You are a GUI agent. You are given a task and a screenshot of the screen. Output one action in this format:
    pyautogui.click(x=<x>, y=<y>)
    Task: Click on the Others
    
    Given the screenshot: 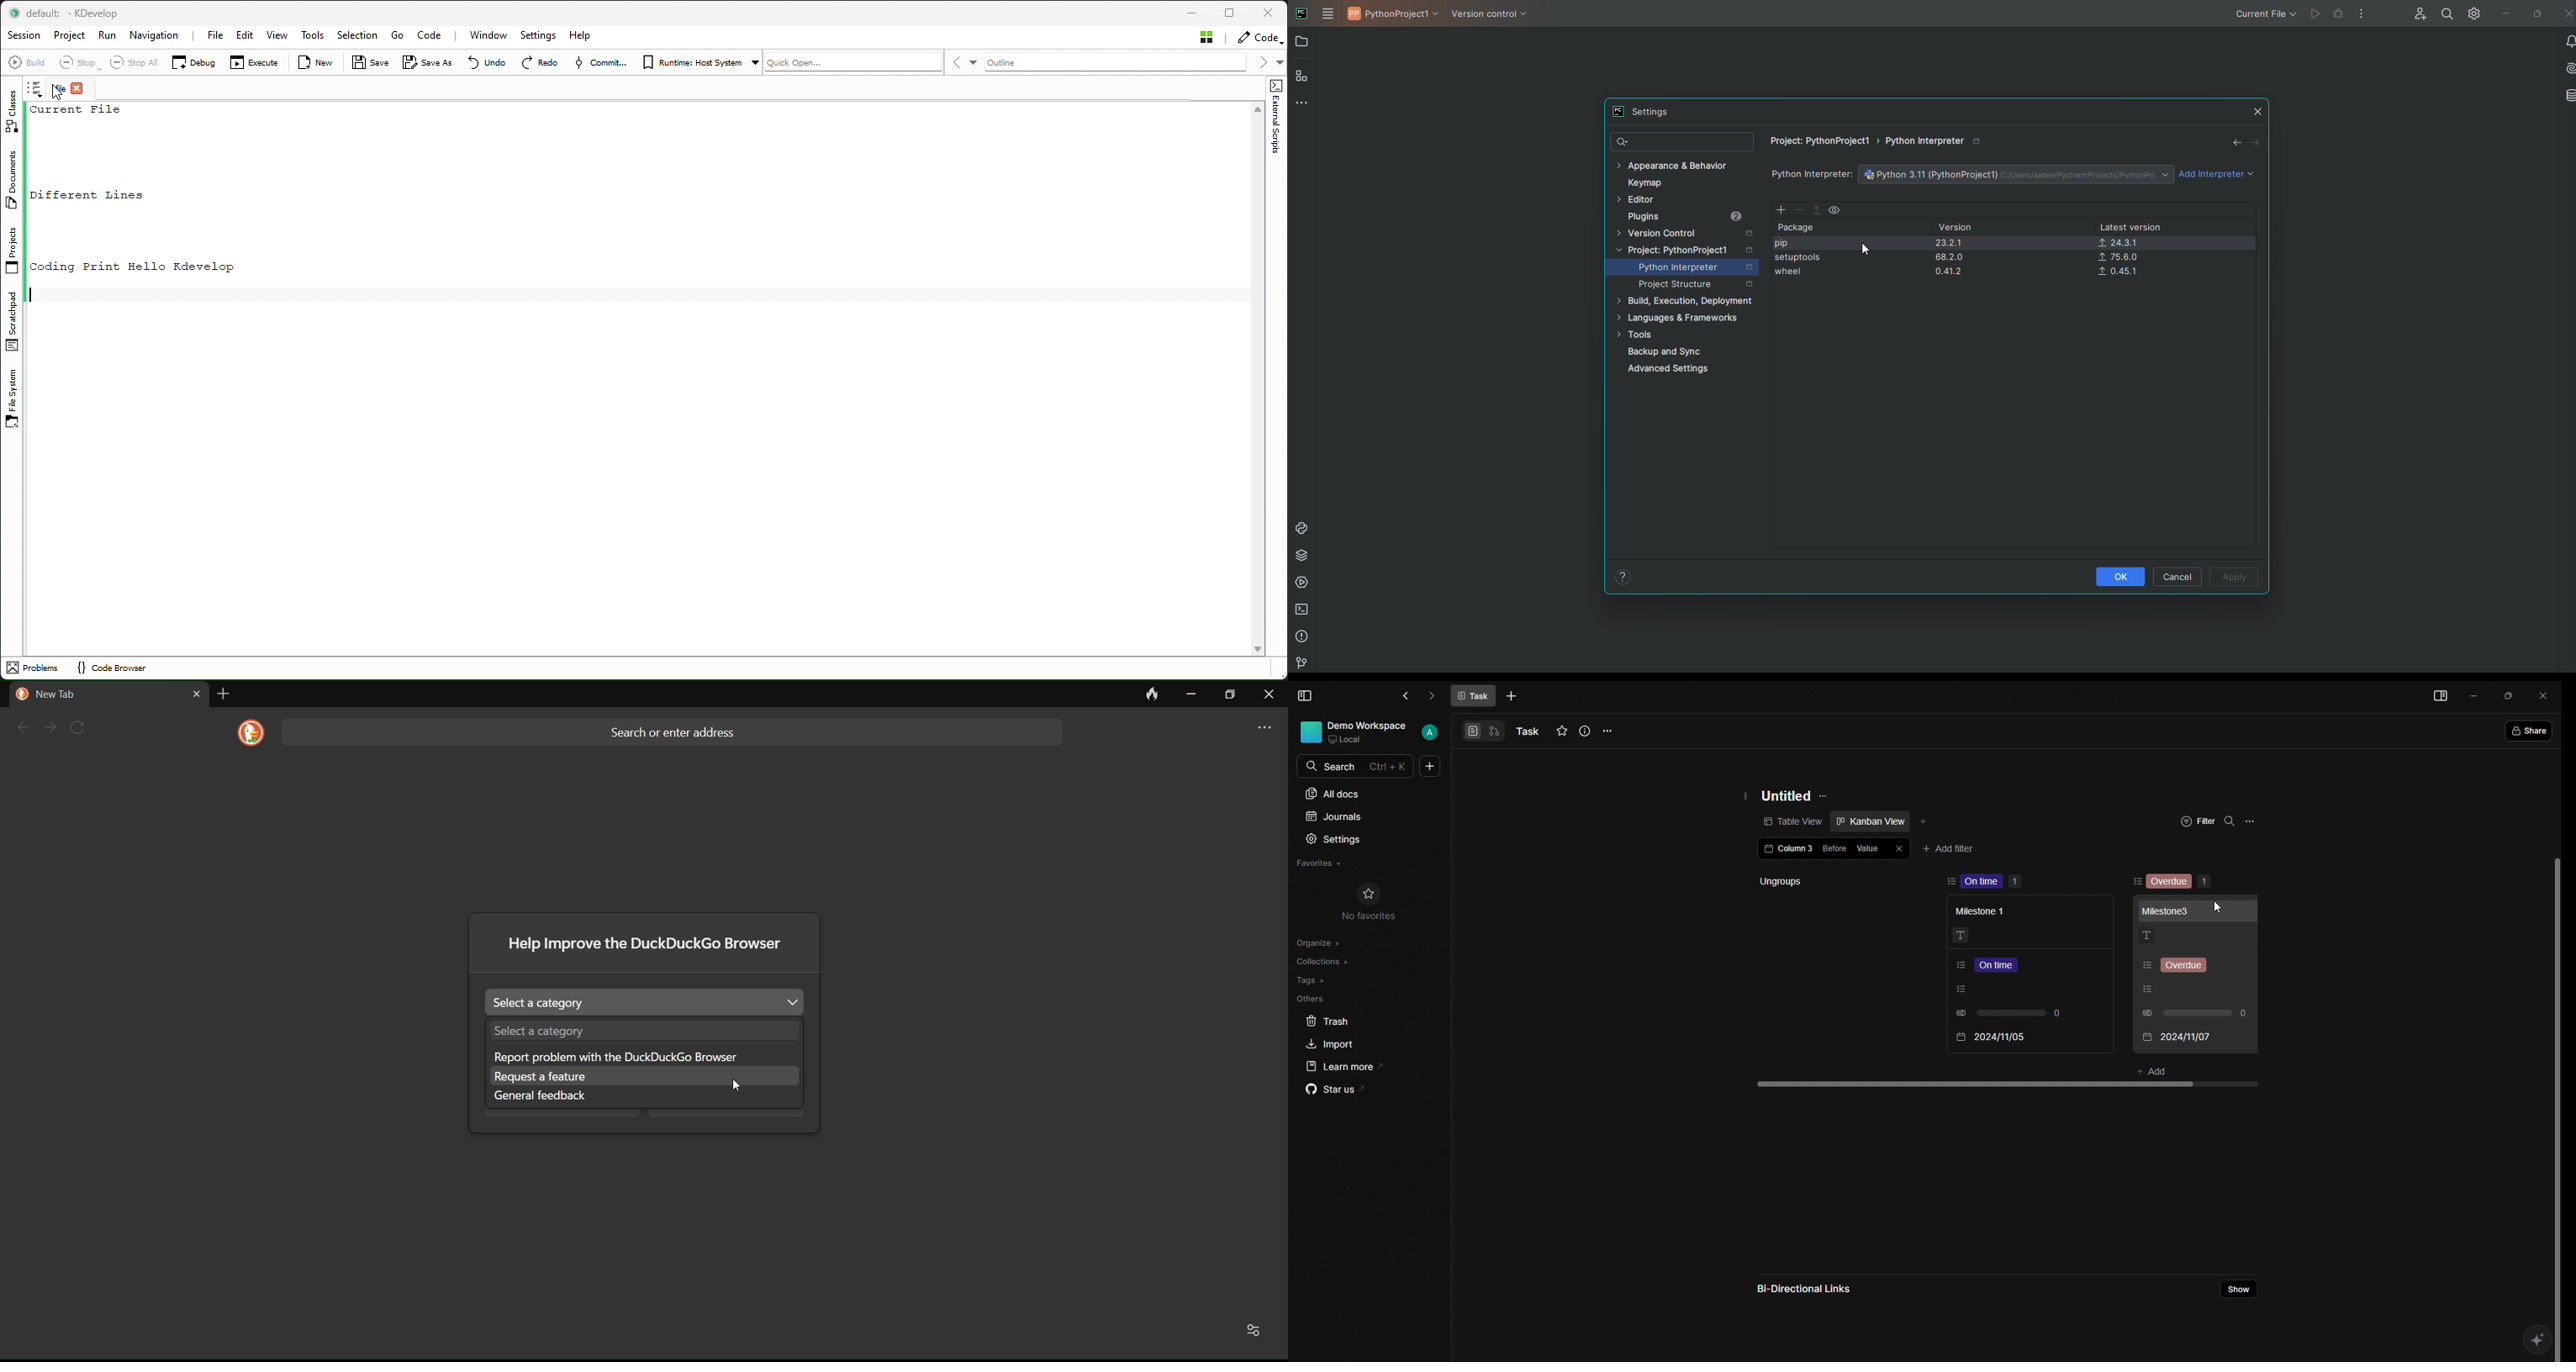 What is the action you would take?
    pyautogui.click(x=1311, y=1000)
    